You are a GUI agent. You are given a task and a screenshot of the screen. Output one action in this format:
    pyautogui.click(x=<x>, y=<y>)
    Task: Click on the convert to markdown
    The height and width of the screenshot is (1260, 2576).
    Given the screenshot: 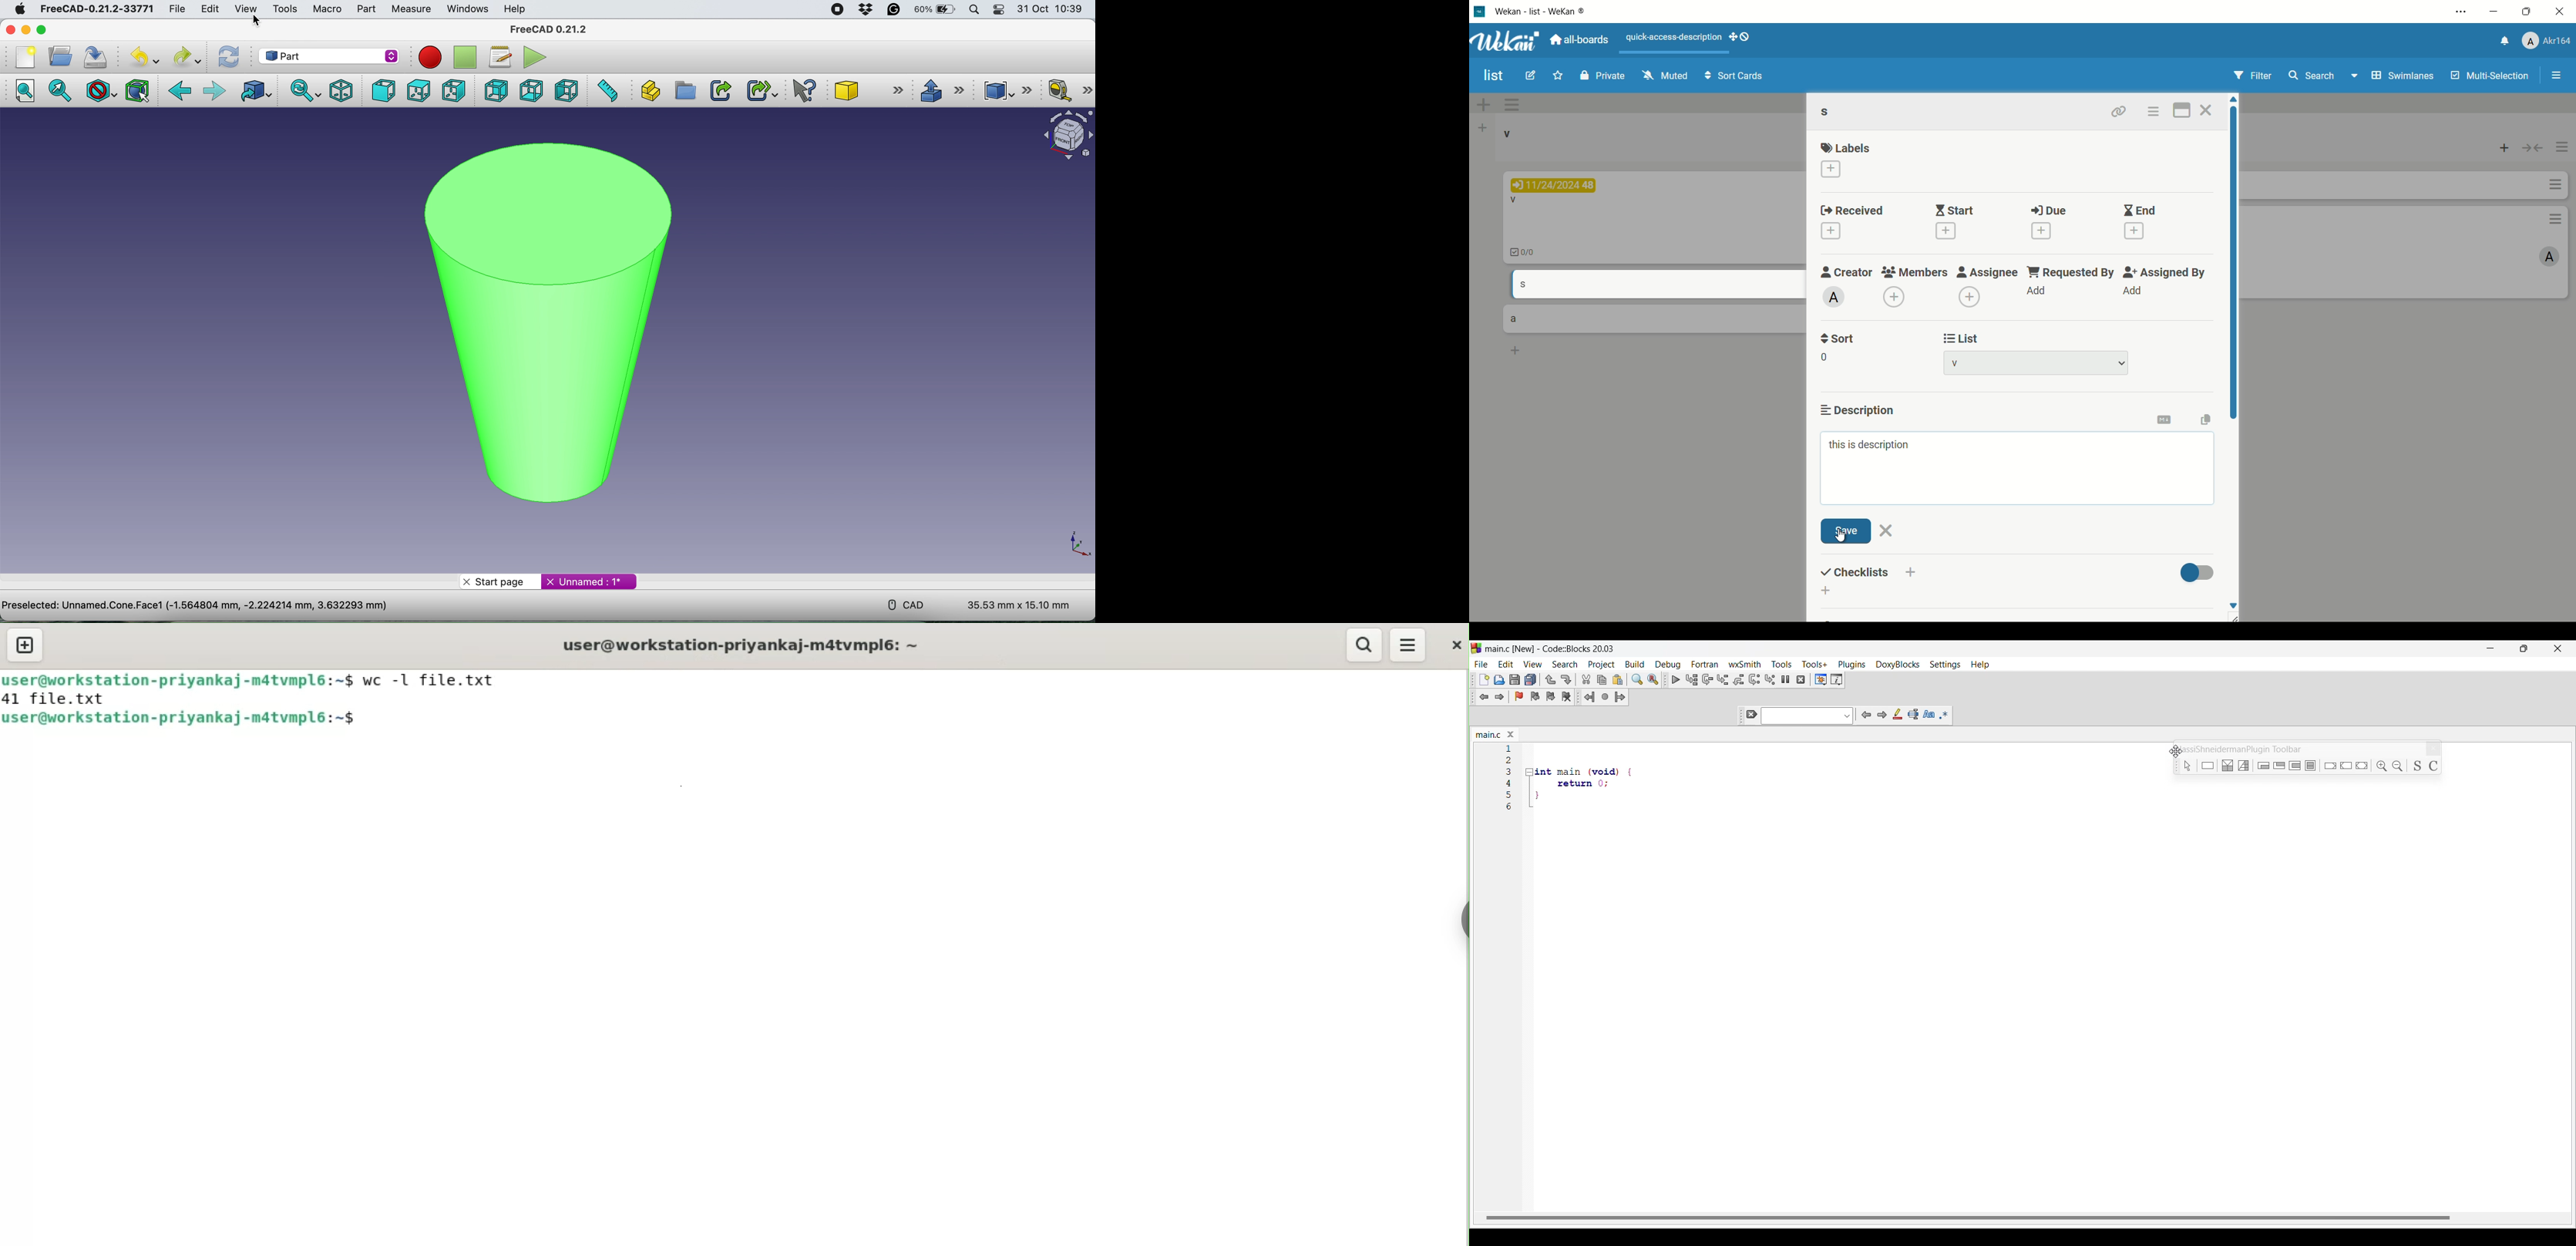 What is the action you would take?
    pyautogui.click(x=2164, y=419)
    